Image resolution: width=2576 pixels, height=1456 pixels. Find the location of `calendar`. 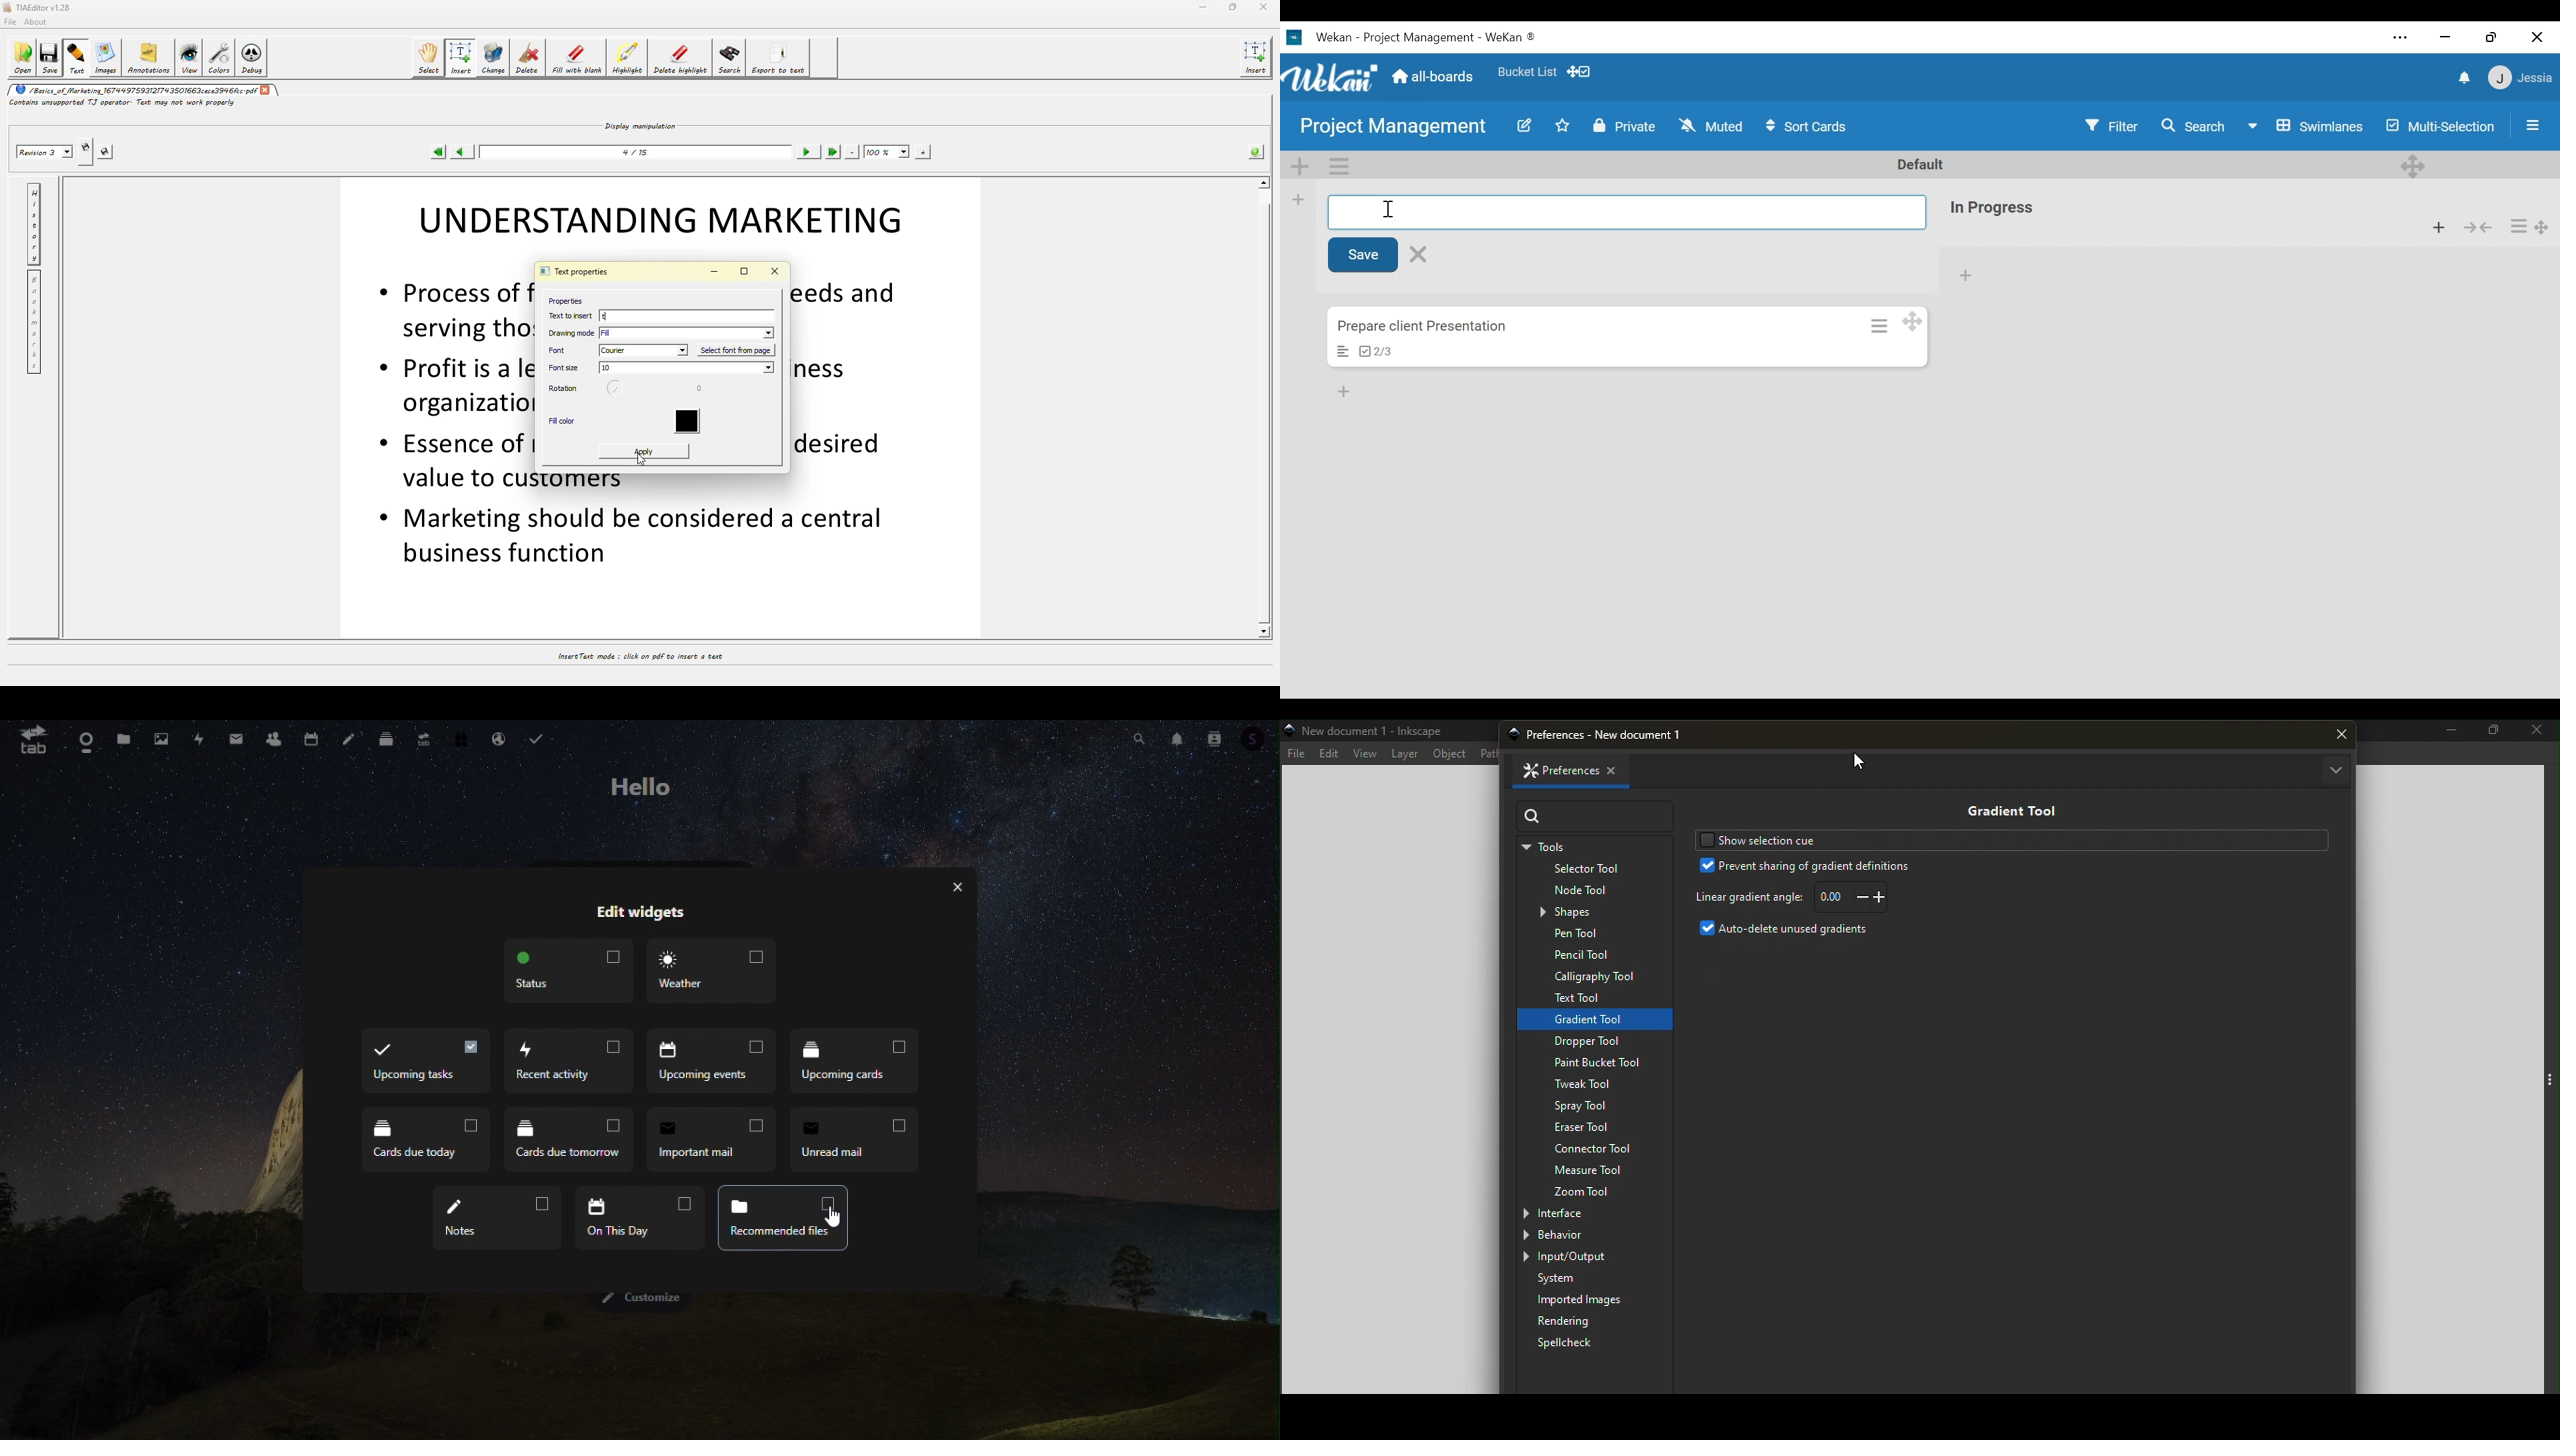

calendar is located at coordinates (314, 739).